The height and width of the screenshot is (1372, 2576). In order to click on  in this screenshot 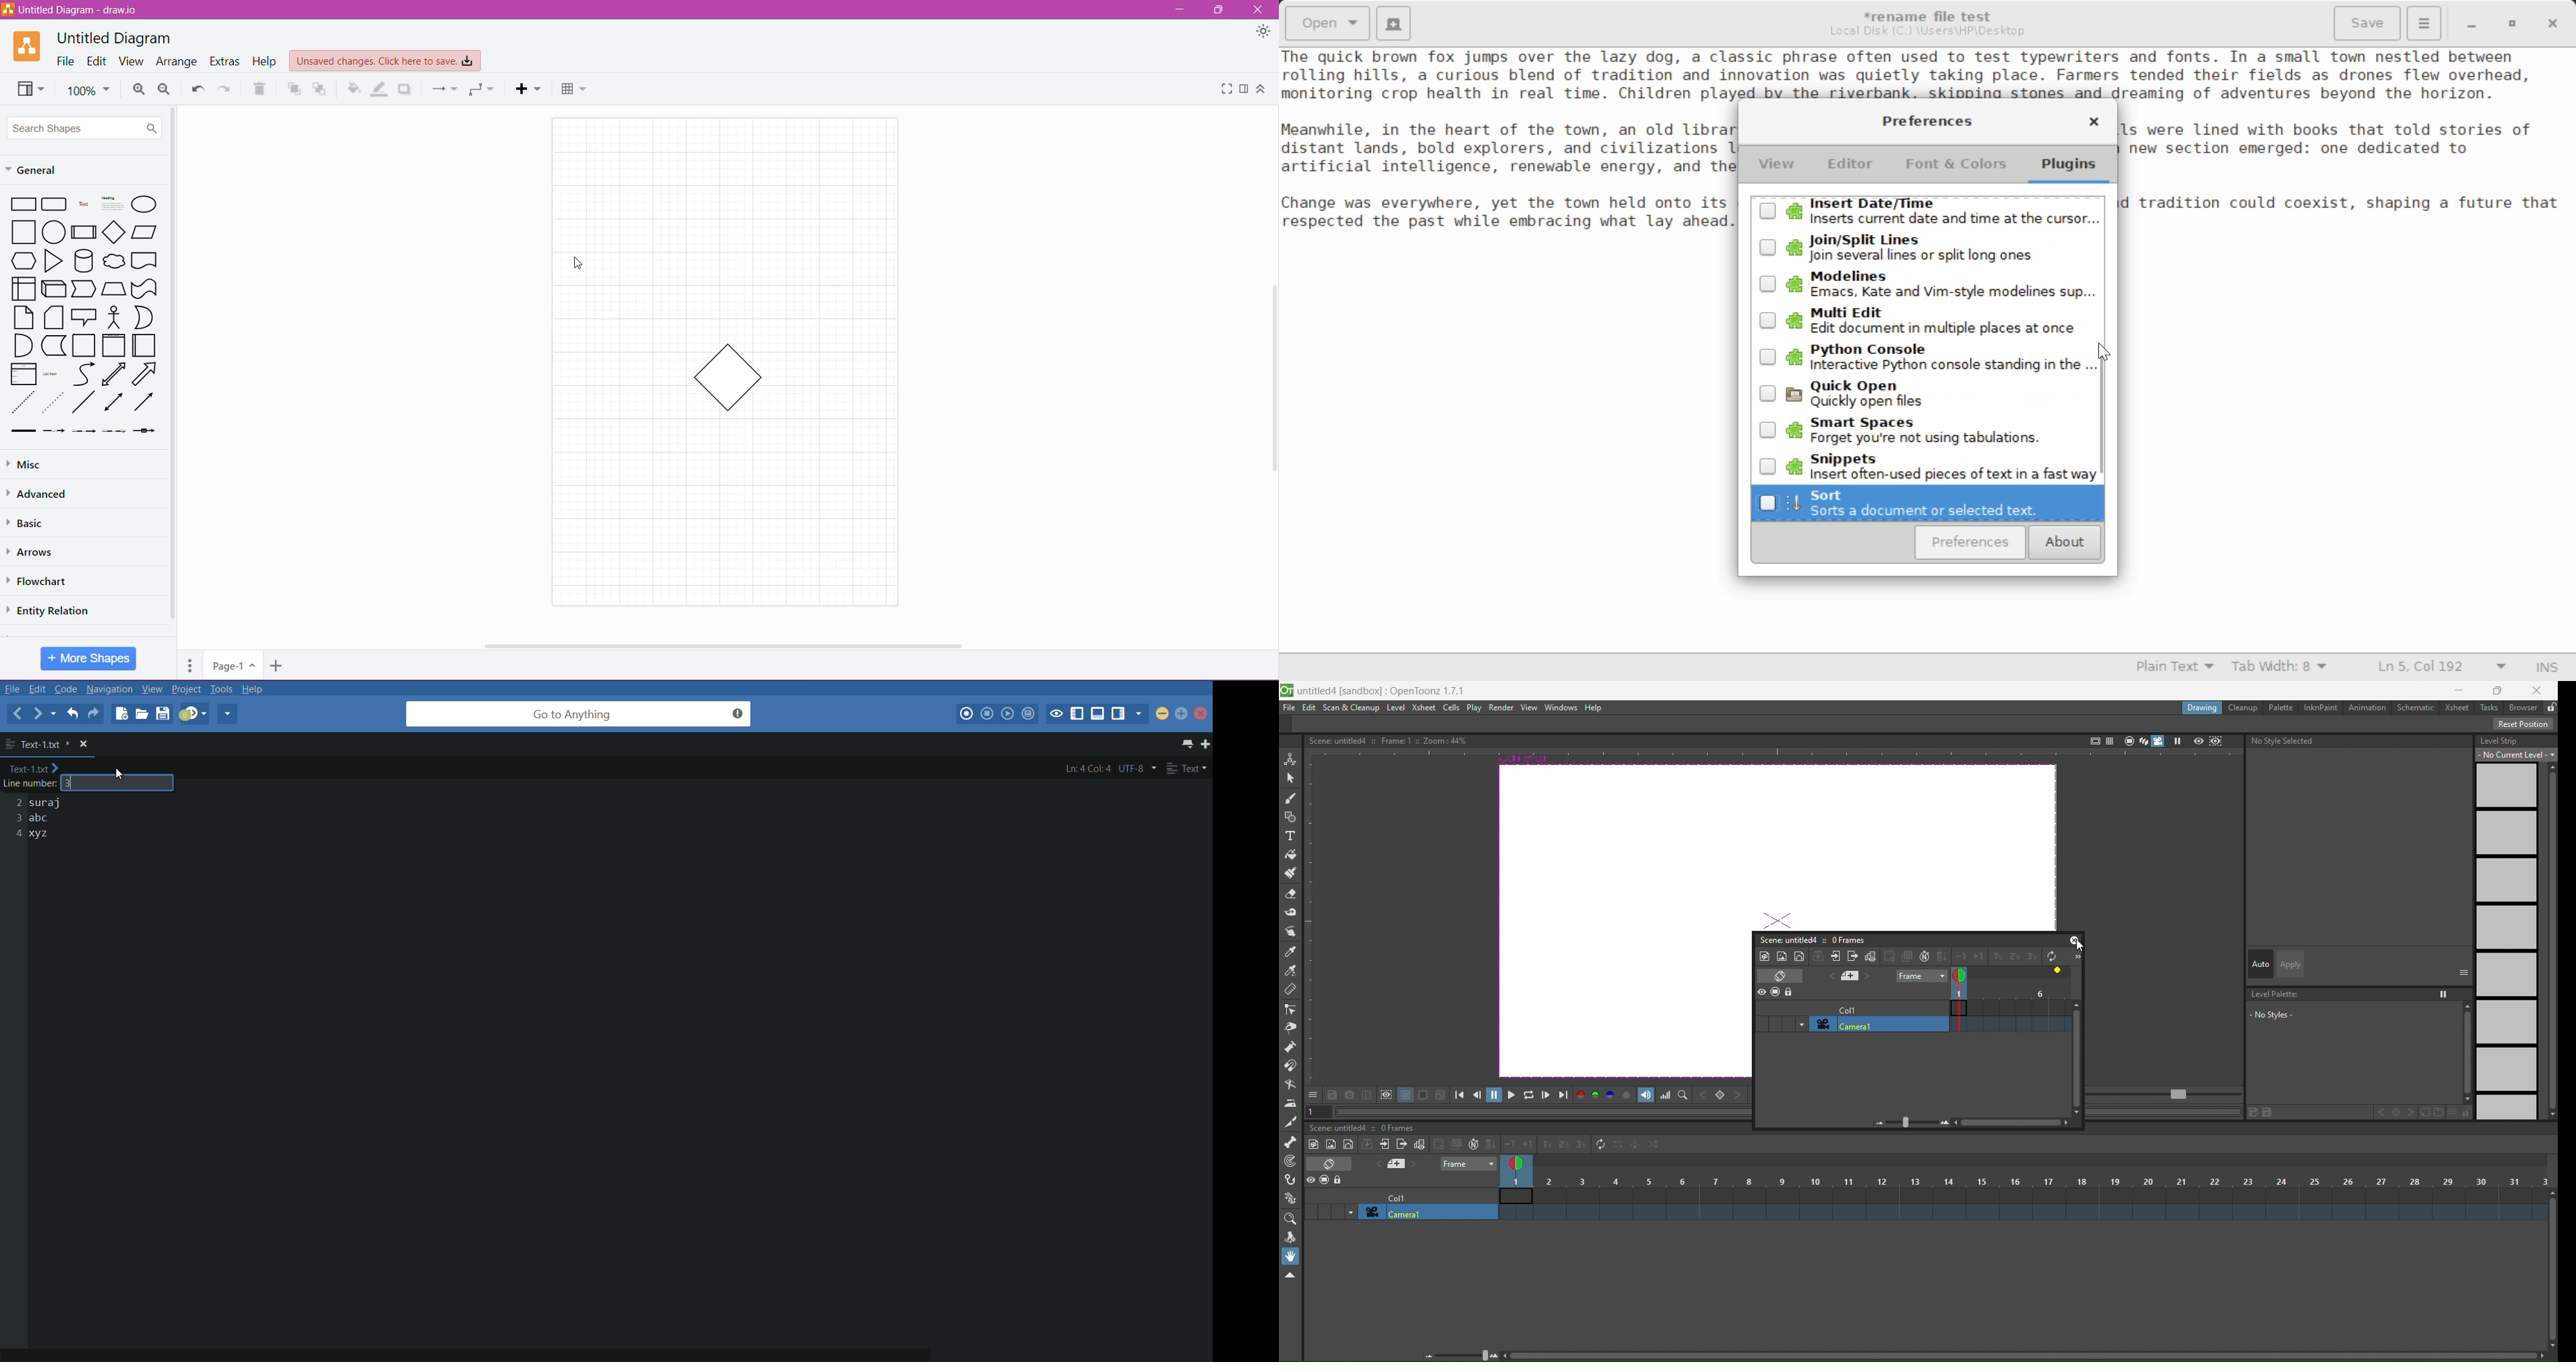, I will do `click(1291, 1237)`.